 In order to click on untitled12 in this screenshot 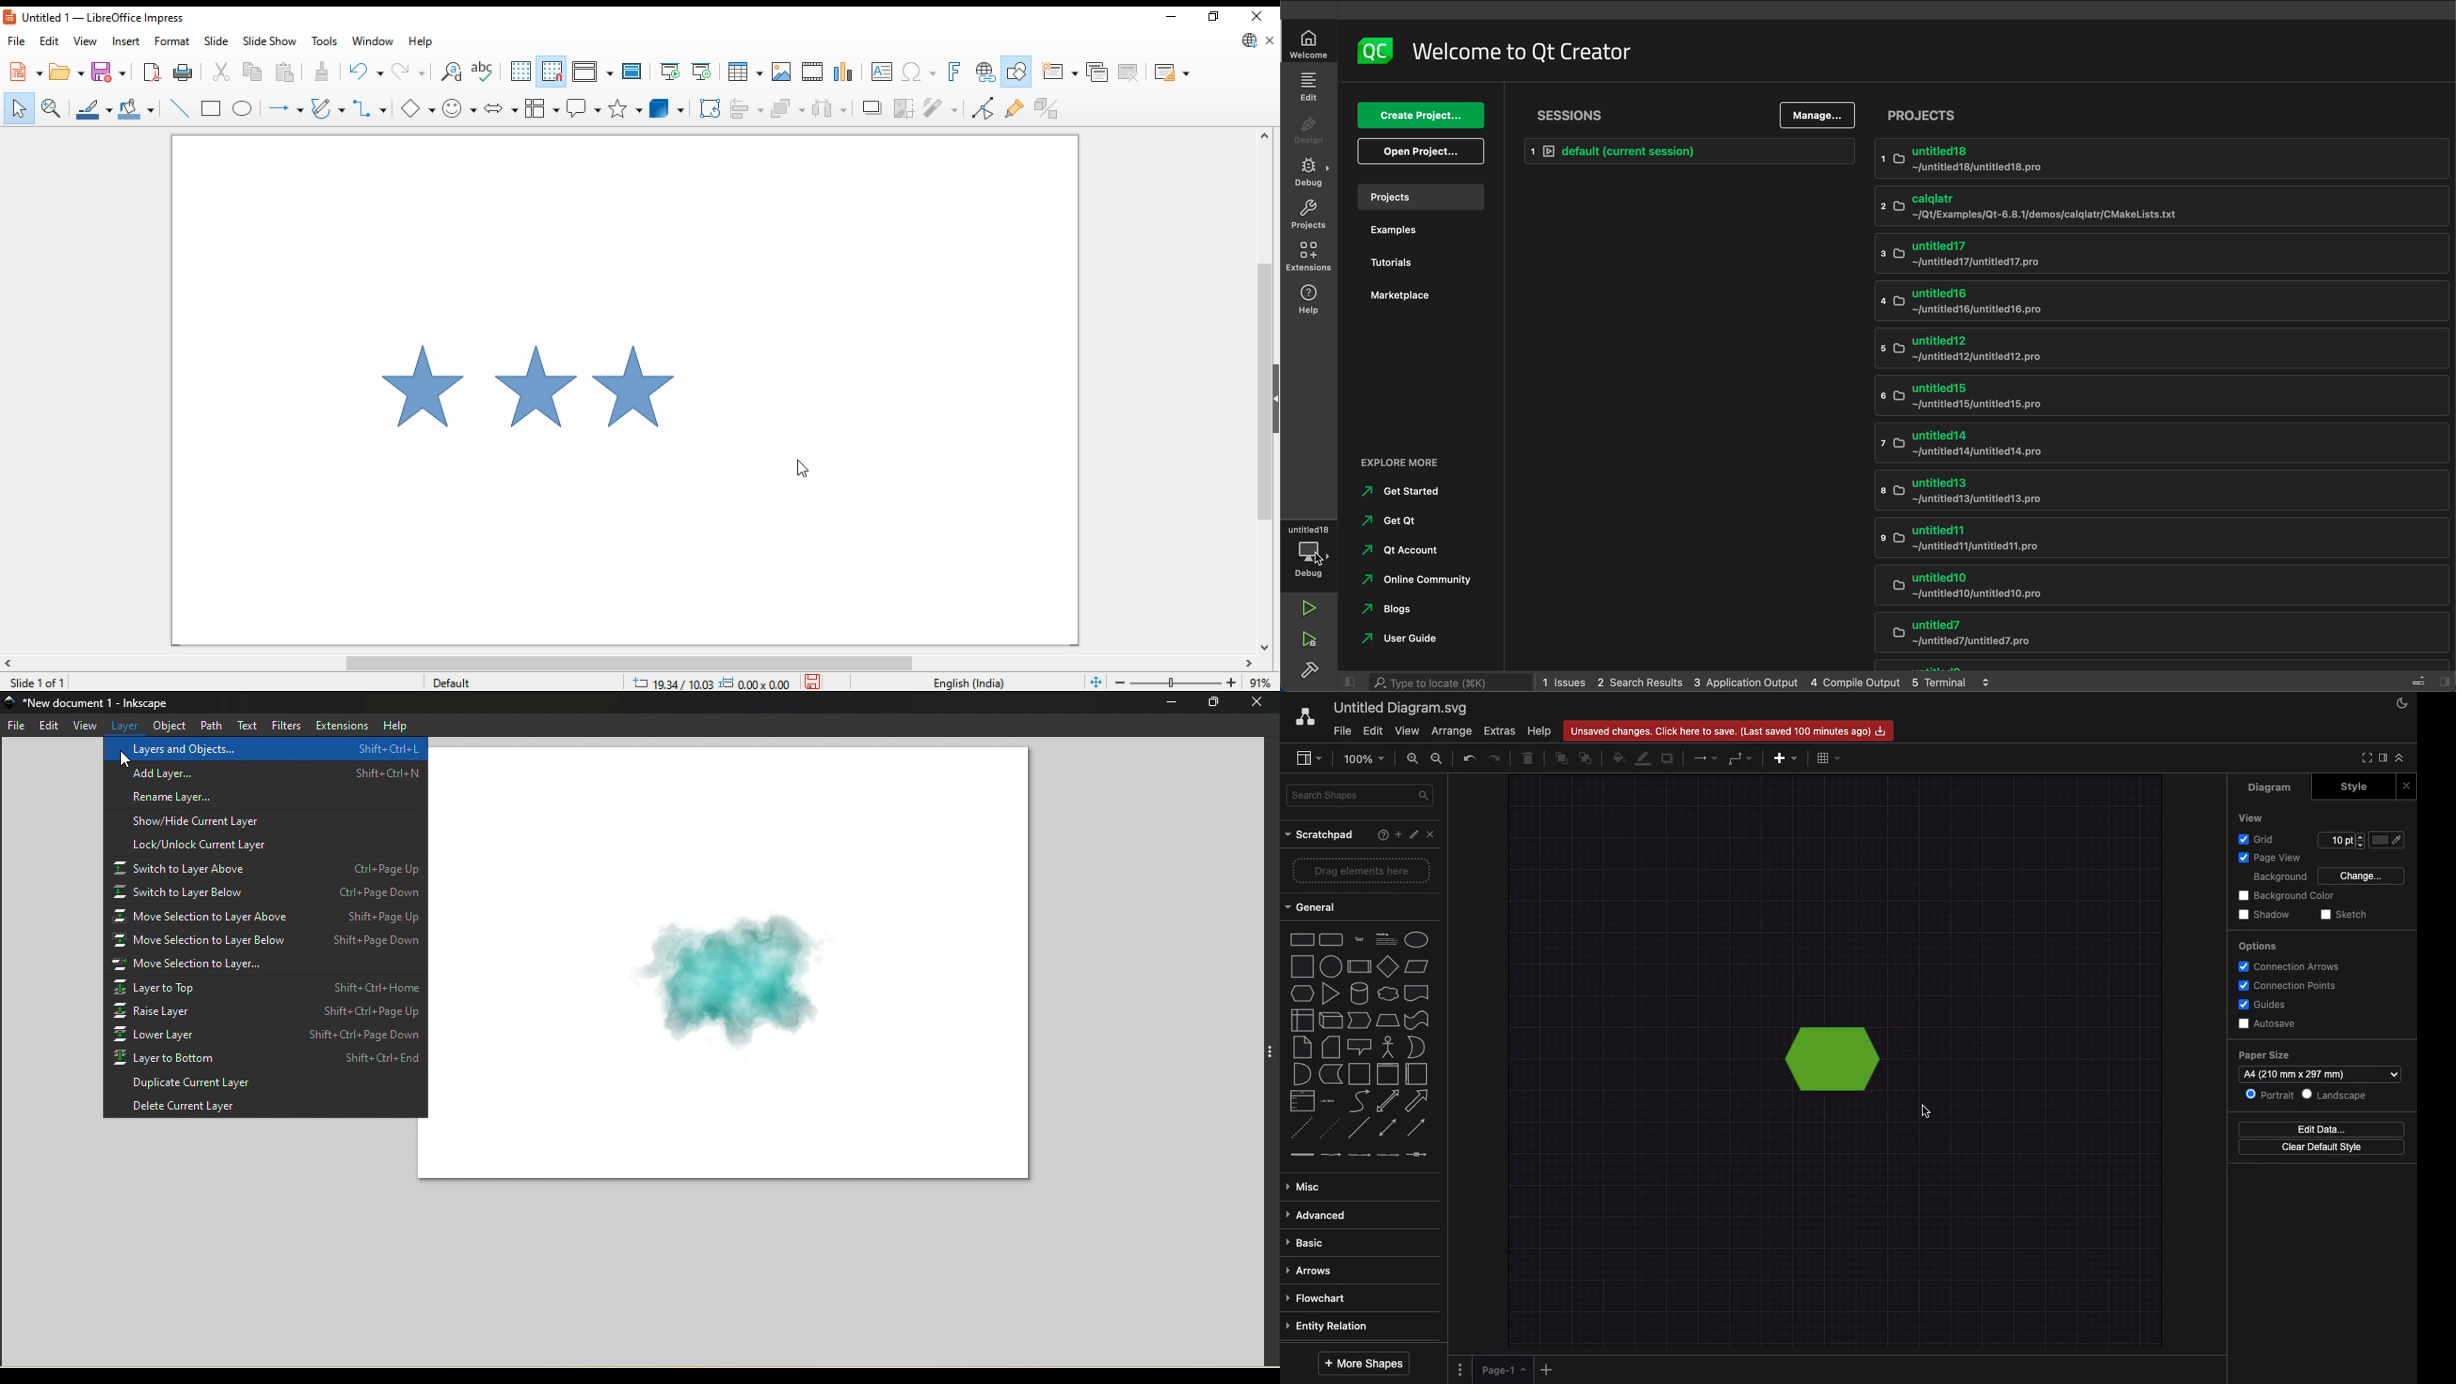, I will do `click(2118, 348)`.